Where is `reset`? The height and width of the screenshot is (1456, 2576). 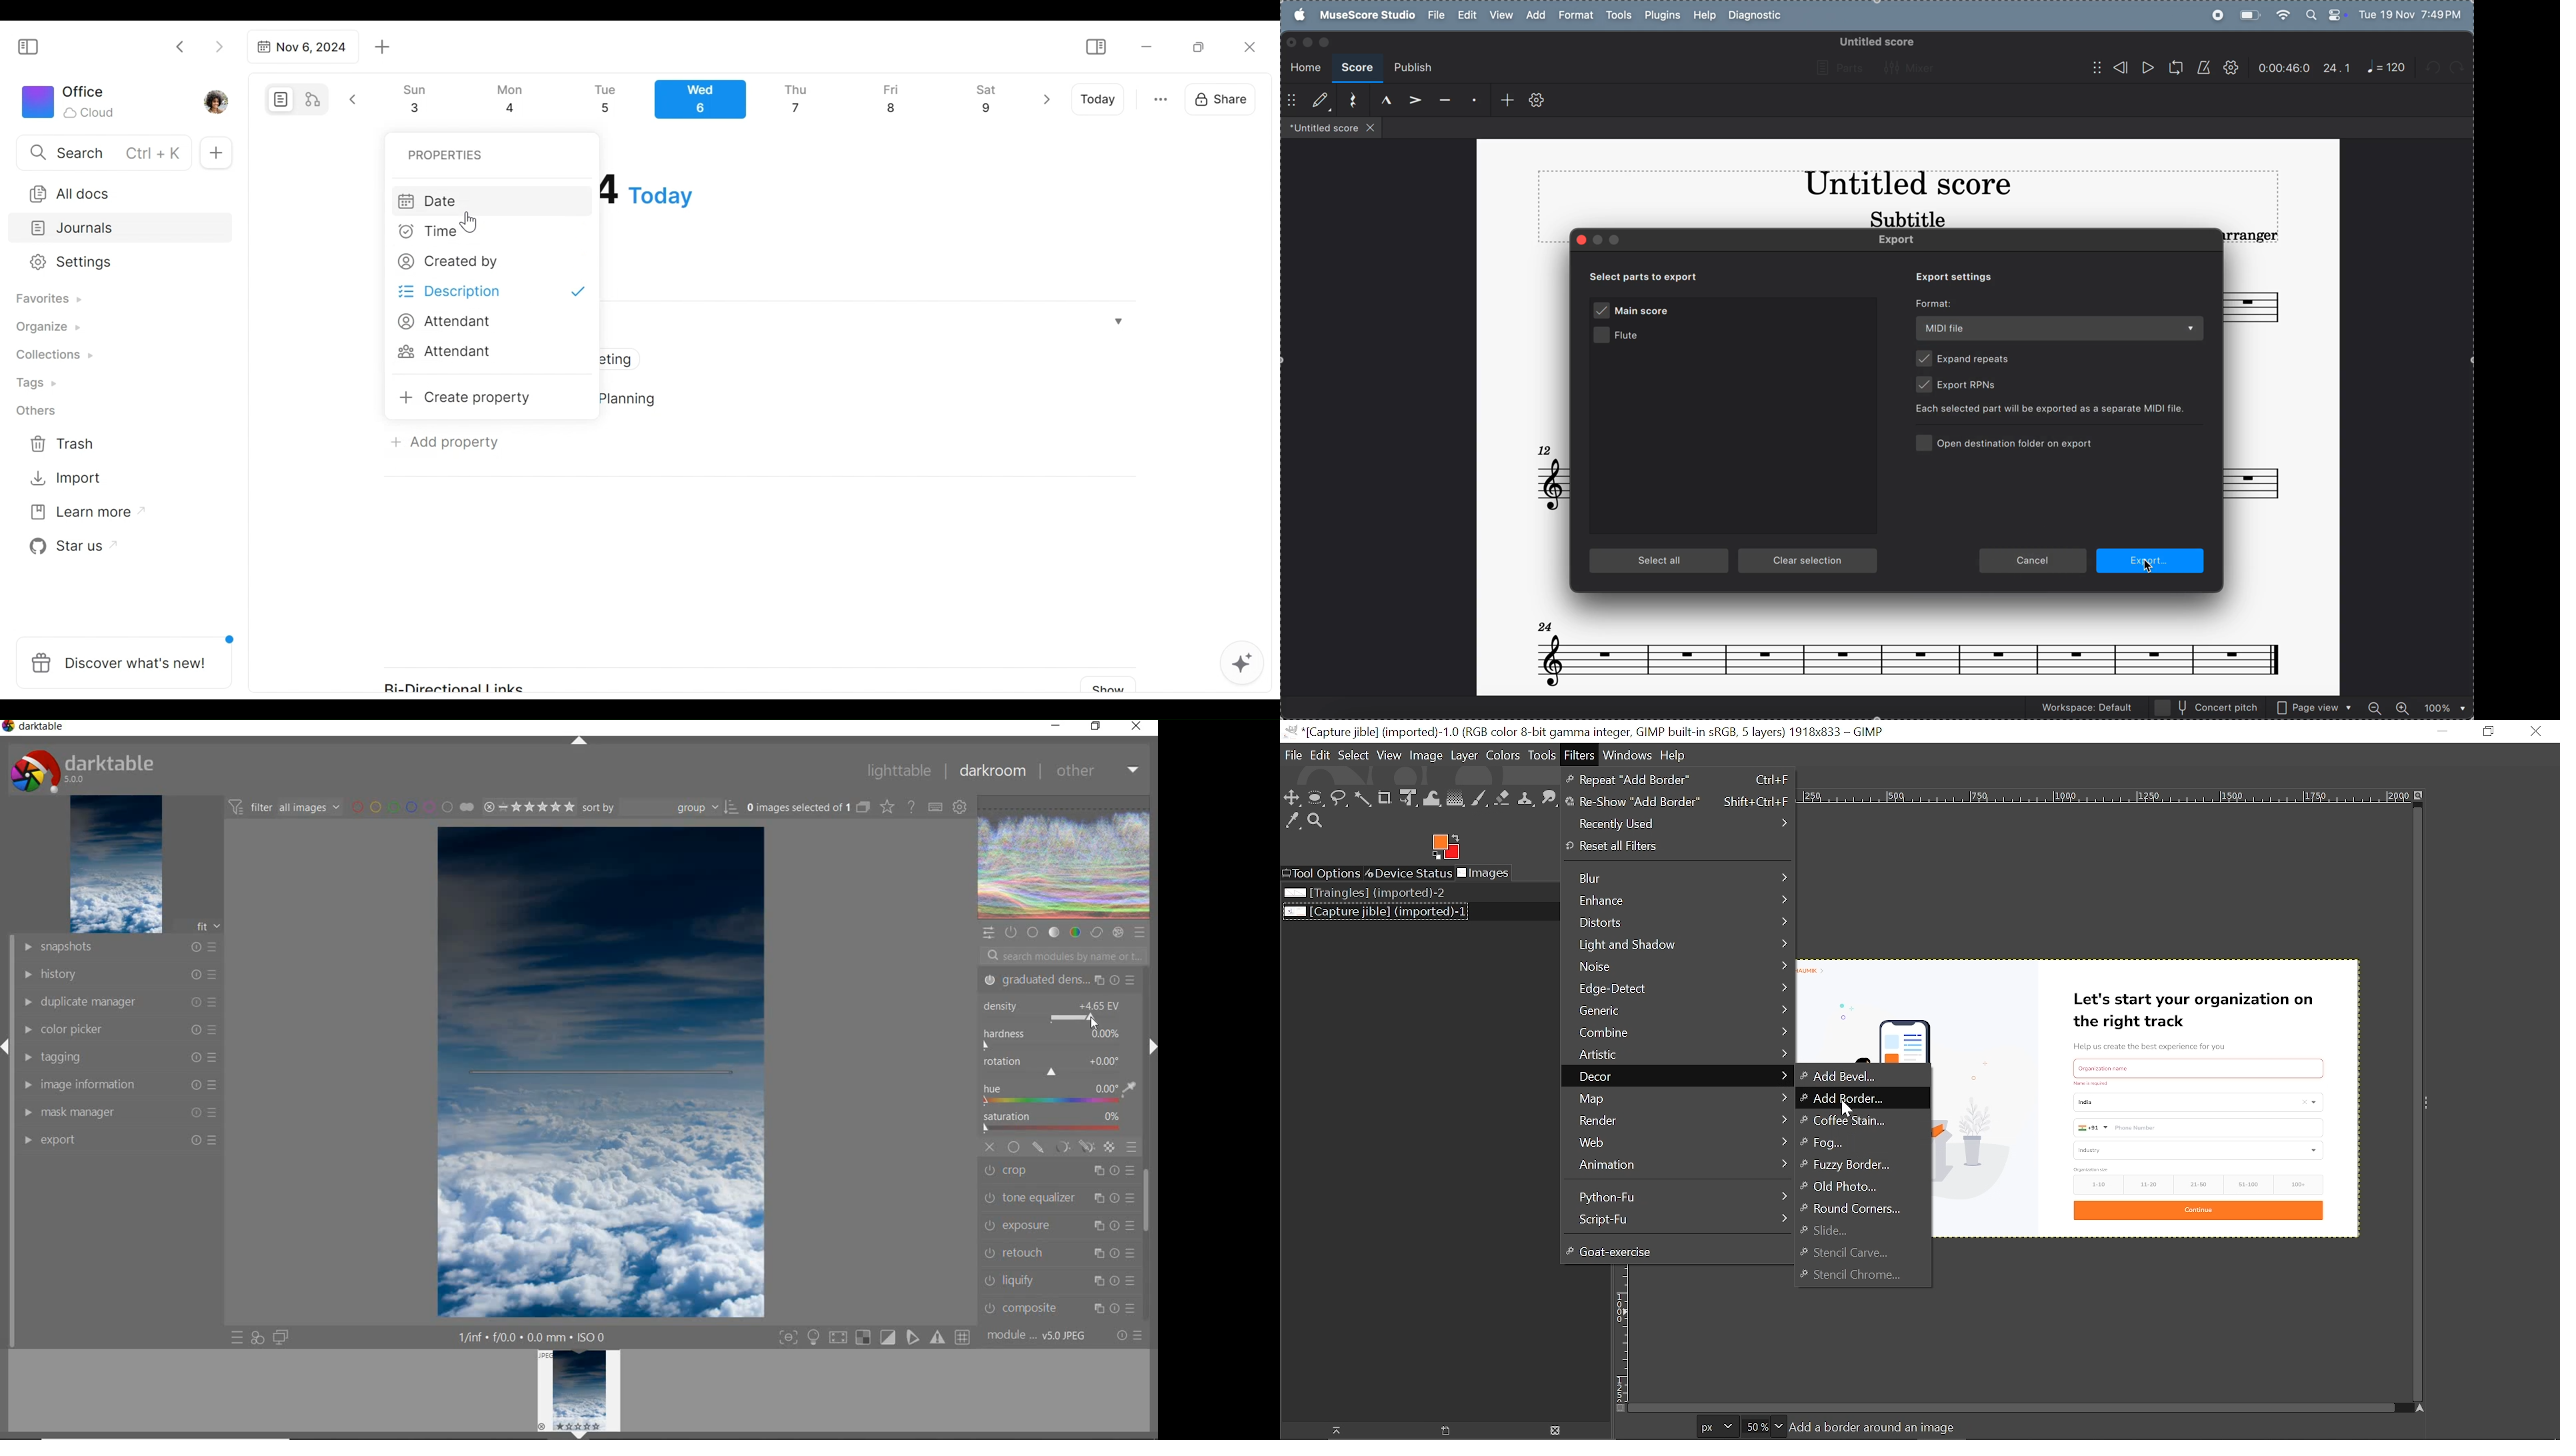 reset is located at coordinates (1350, 101).